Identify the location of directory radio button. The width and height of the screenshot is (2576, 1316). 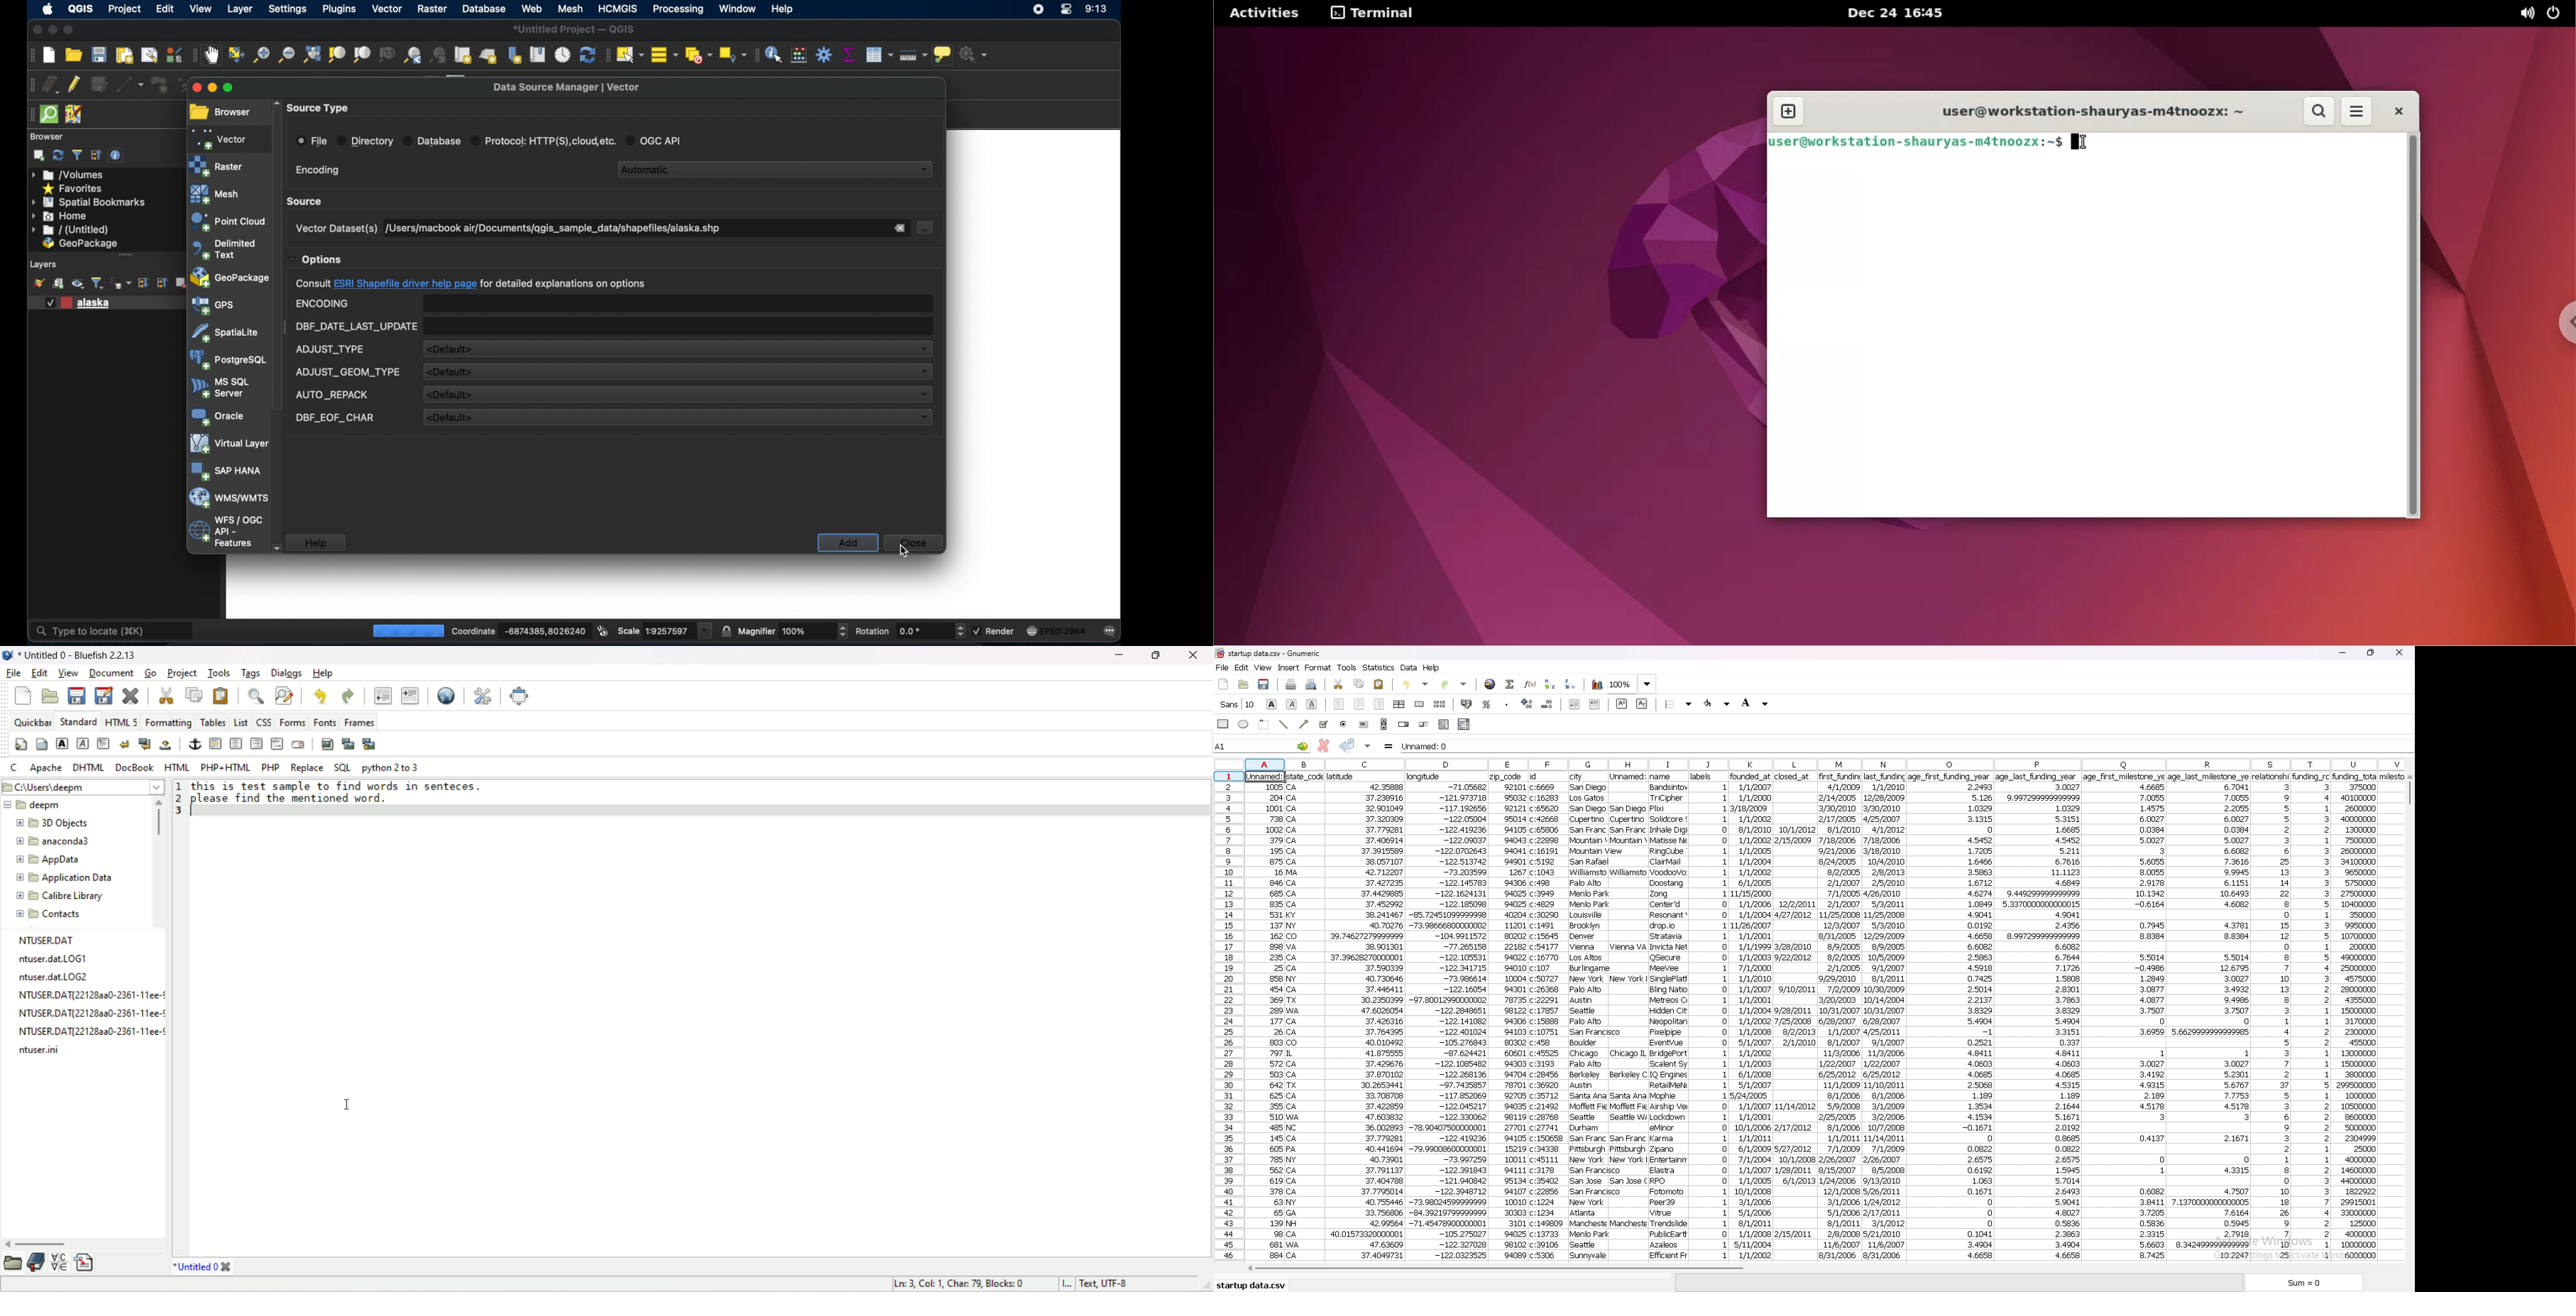
(365, 141).